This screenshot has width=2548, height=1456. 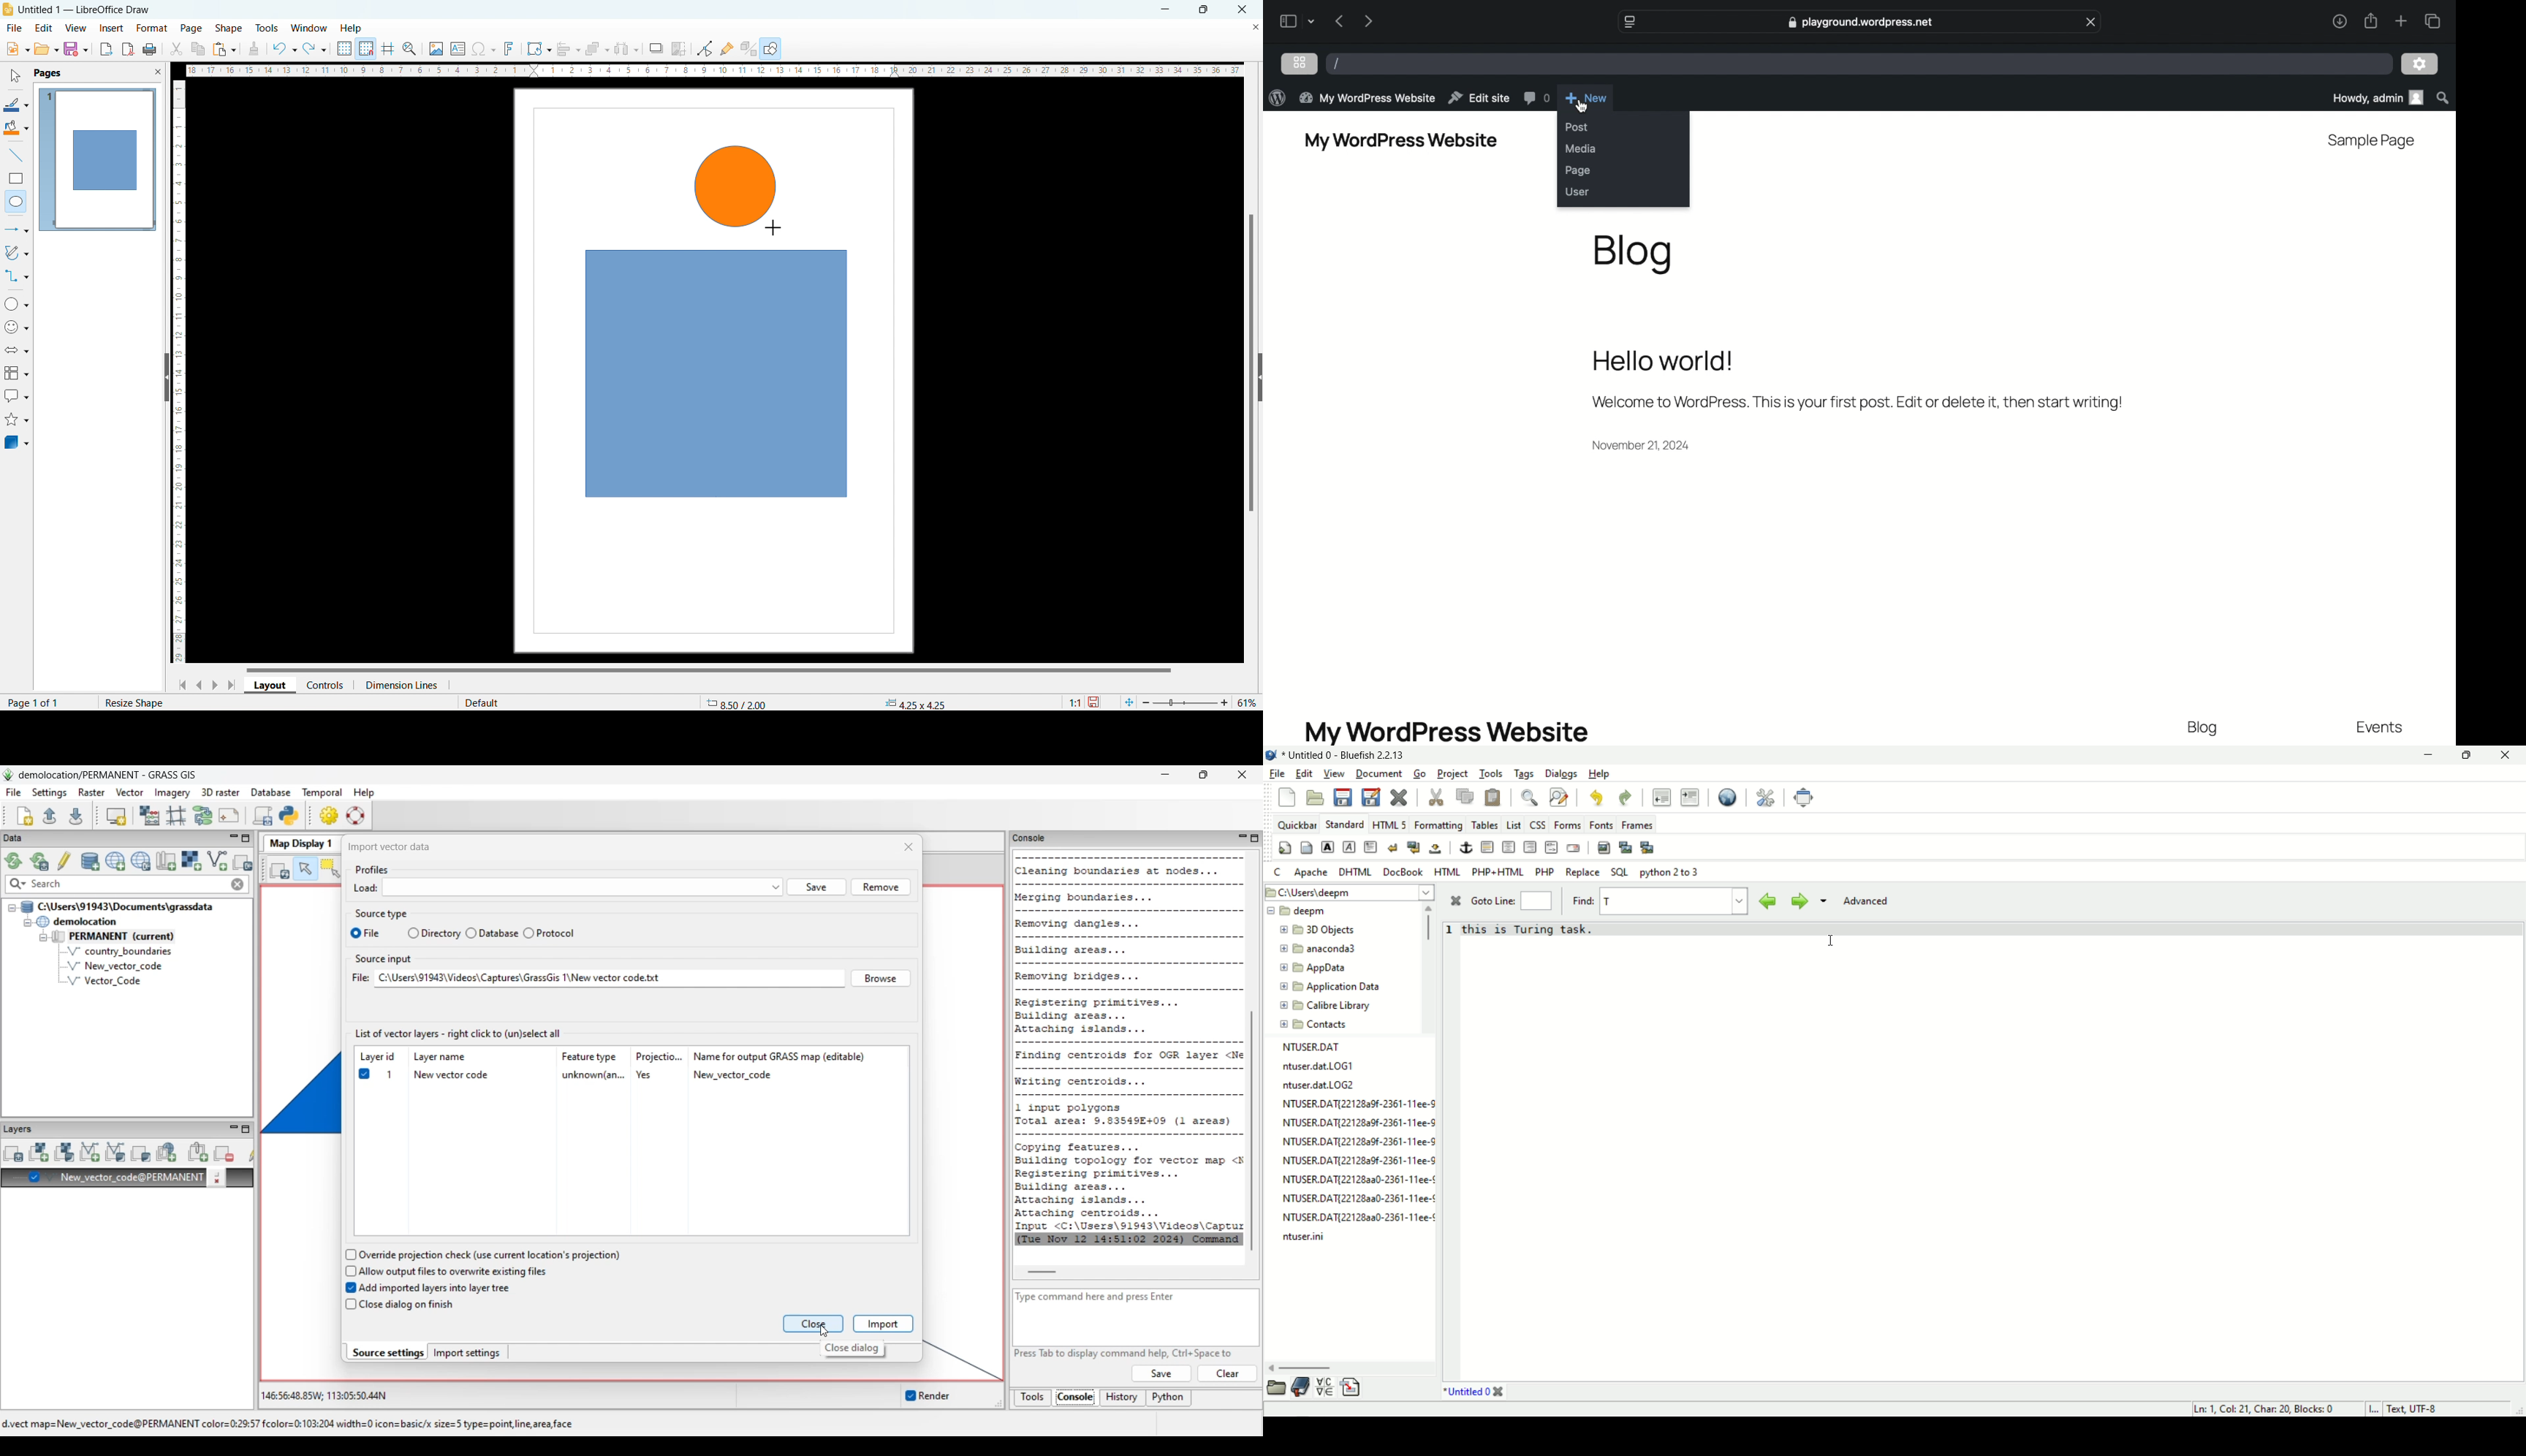 What do you see at coordinates (1371, 847) in the screenshot?
I see `pragraph` at bounding box center [1371, 847].